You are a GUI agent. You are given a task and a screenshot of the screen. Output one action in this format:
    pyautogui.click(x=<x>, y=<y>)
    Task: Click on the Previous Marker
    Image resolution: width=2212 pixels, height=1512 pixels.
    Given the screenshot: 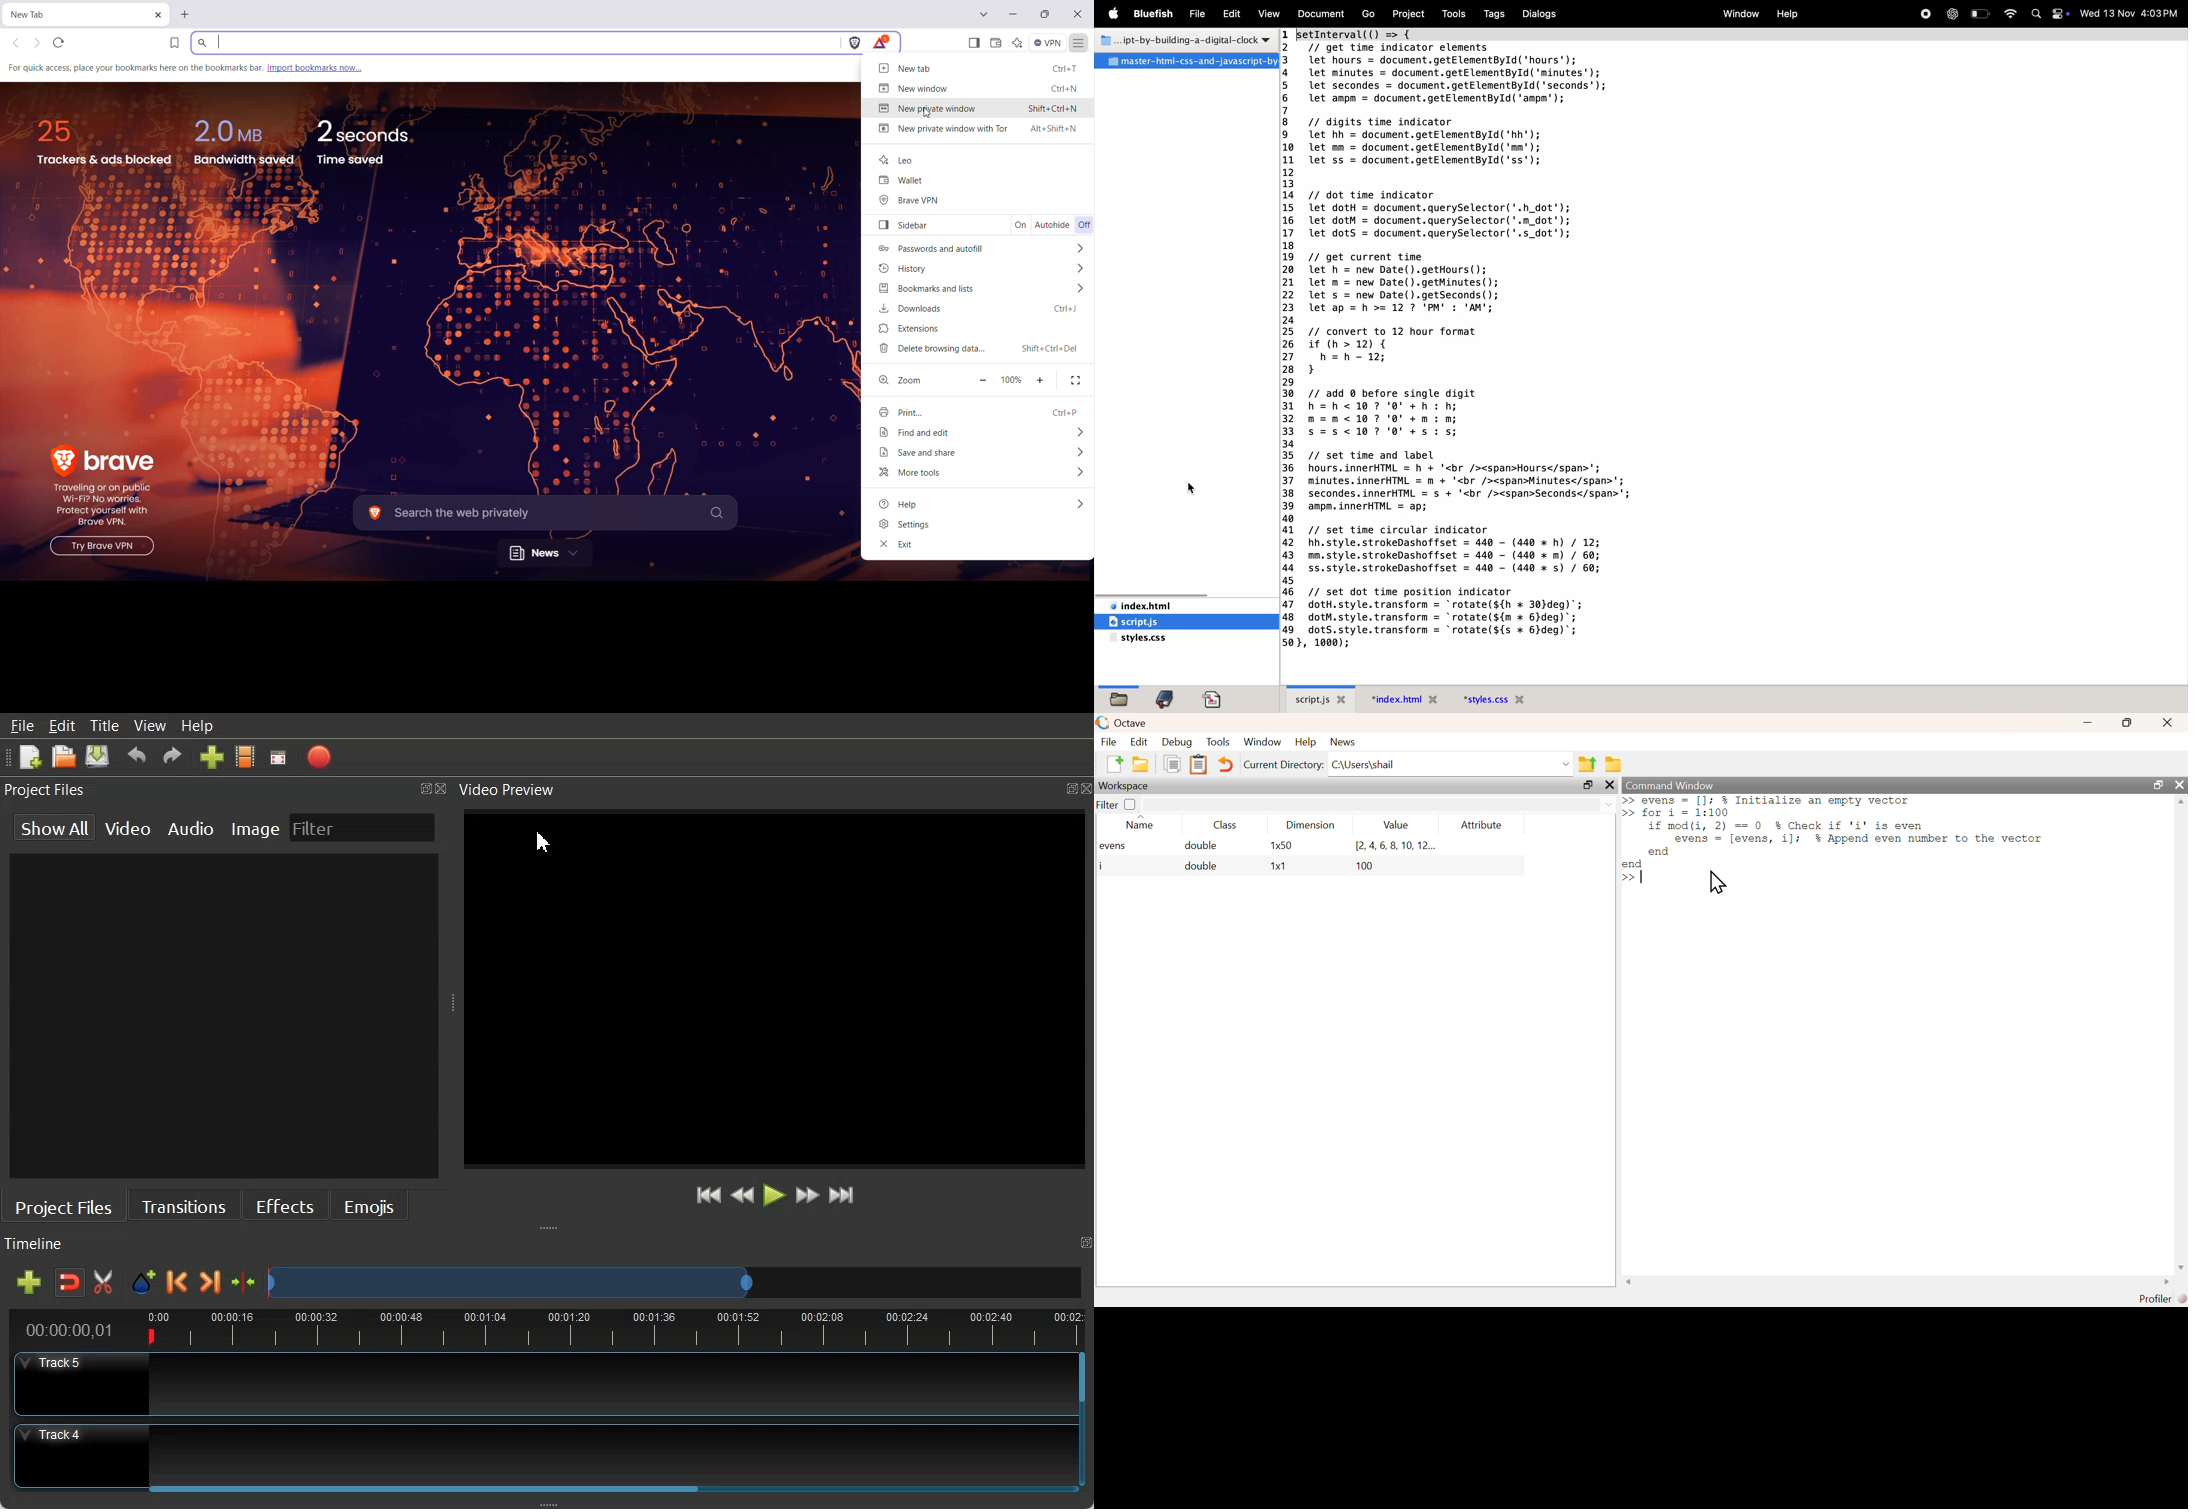 What is the action you would take?
    pyautogui.click(x=177, y=1282)
    